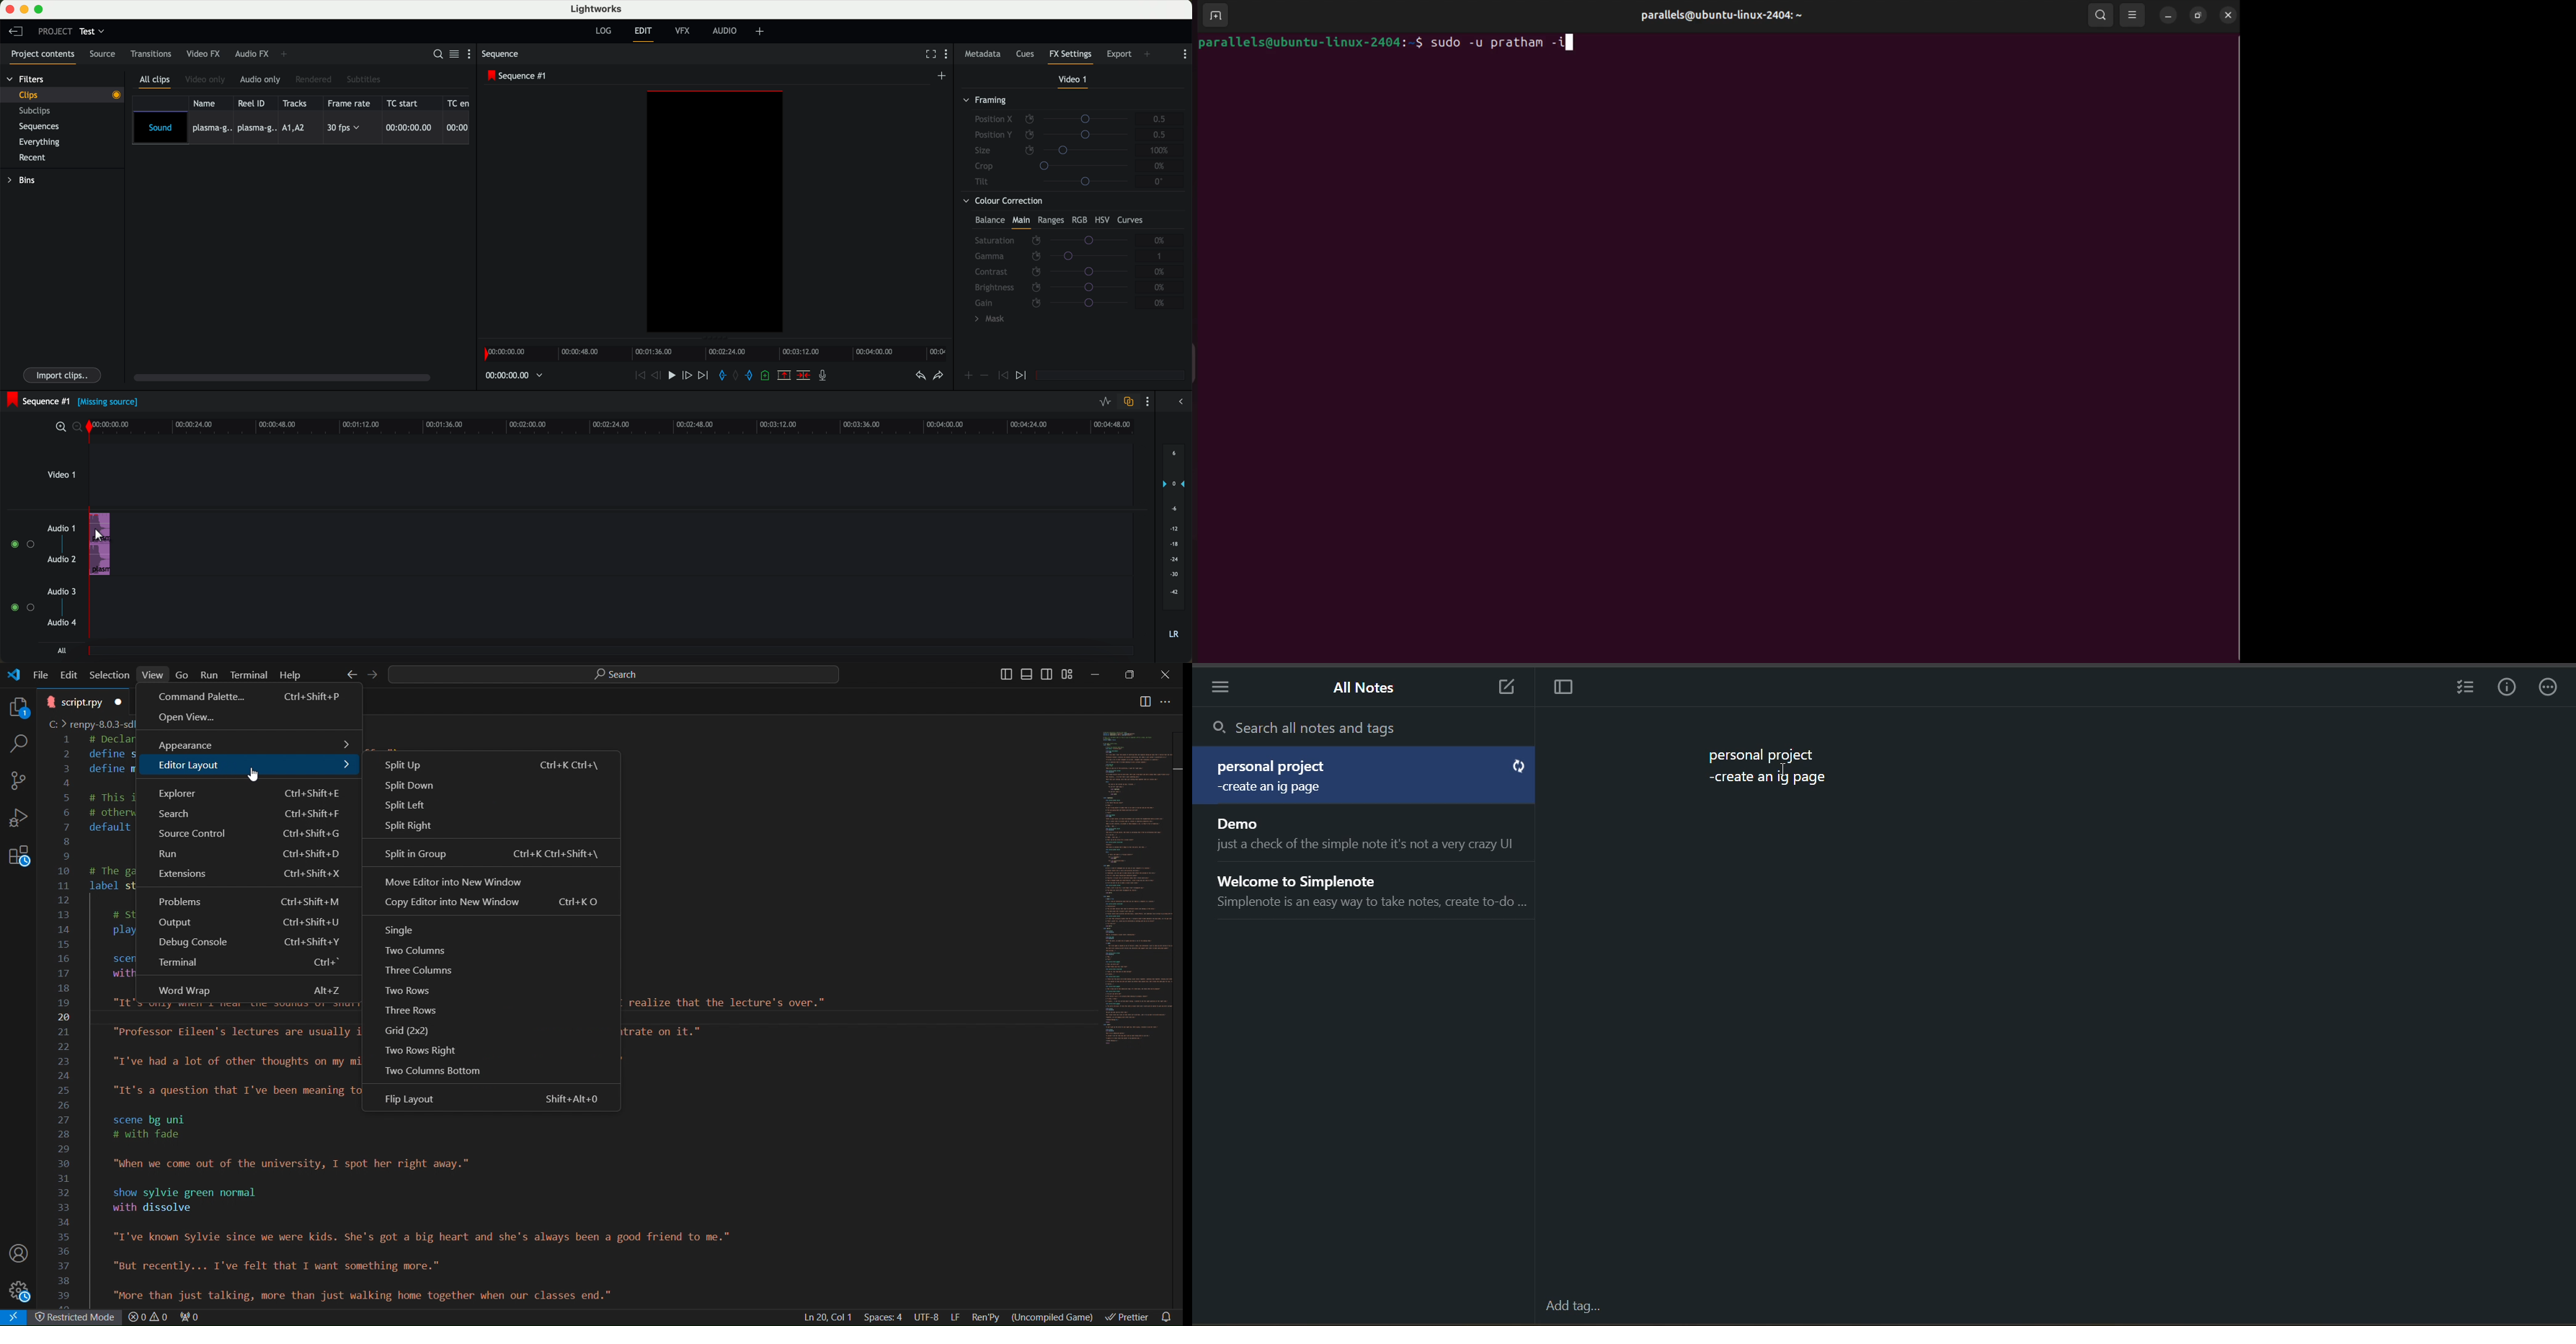  What do you see at coordinates (1367, 688) in the screenshot?
I see `all  notes` at bounding box center [1367, 688].